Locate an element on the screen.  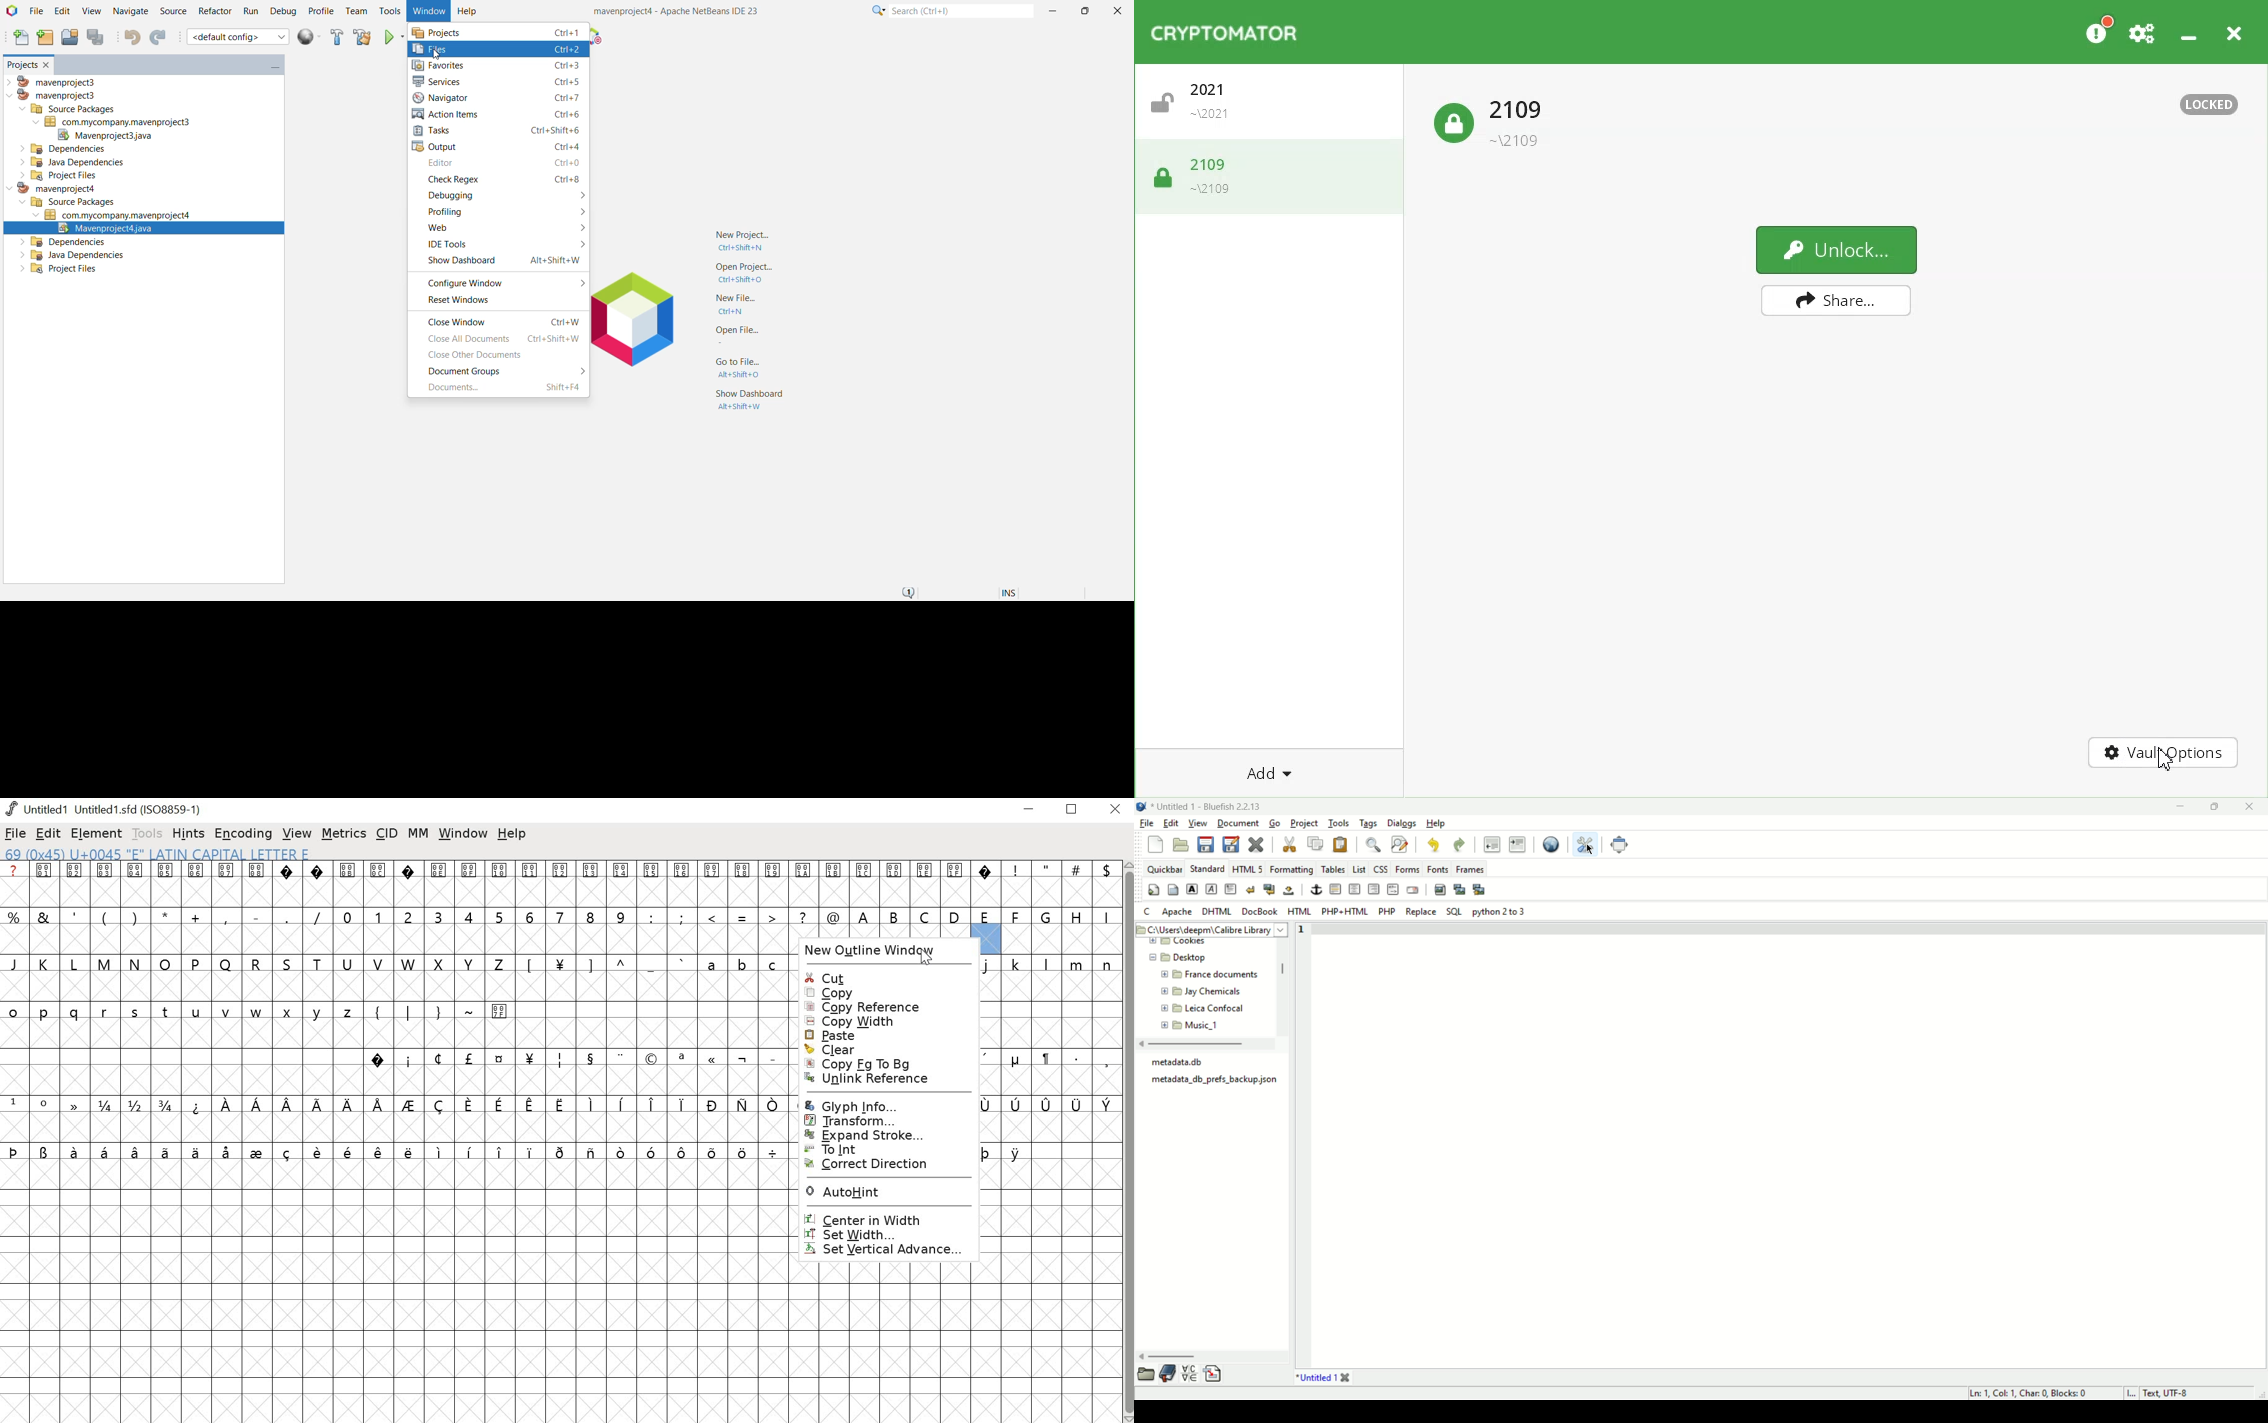
special characters is located at coordinates (395, 1105).